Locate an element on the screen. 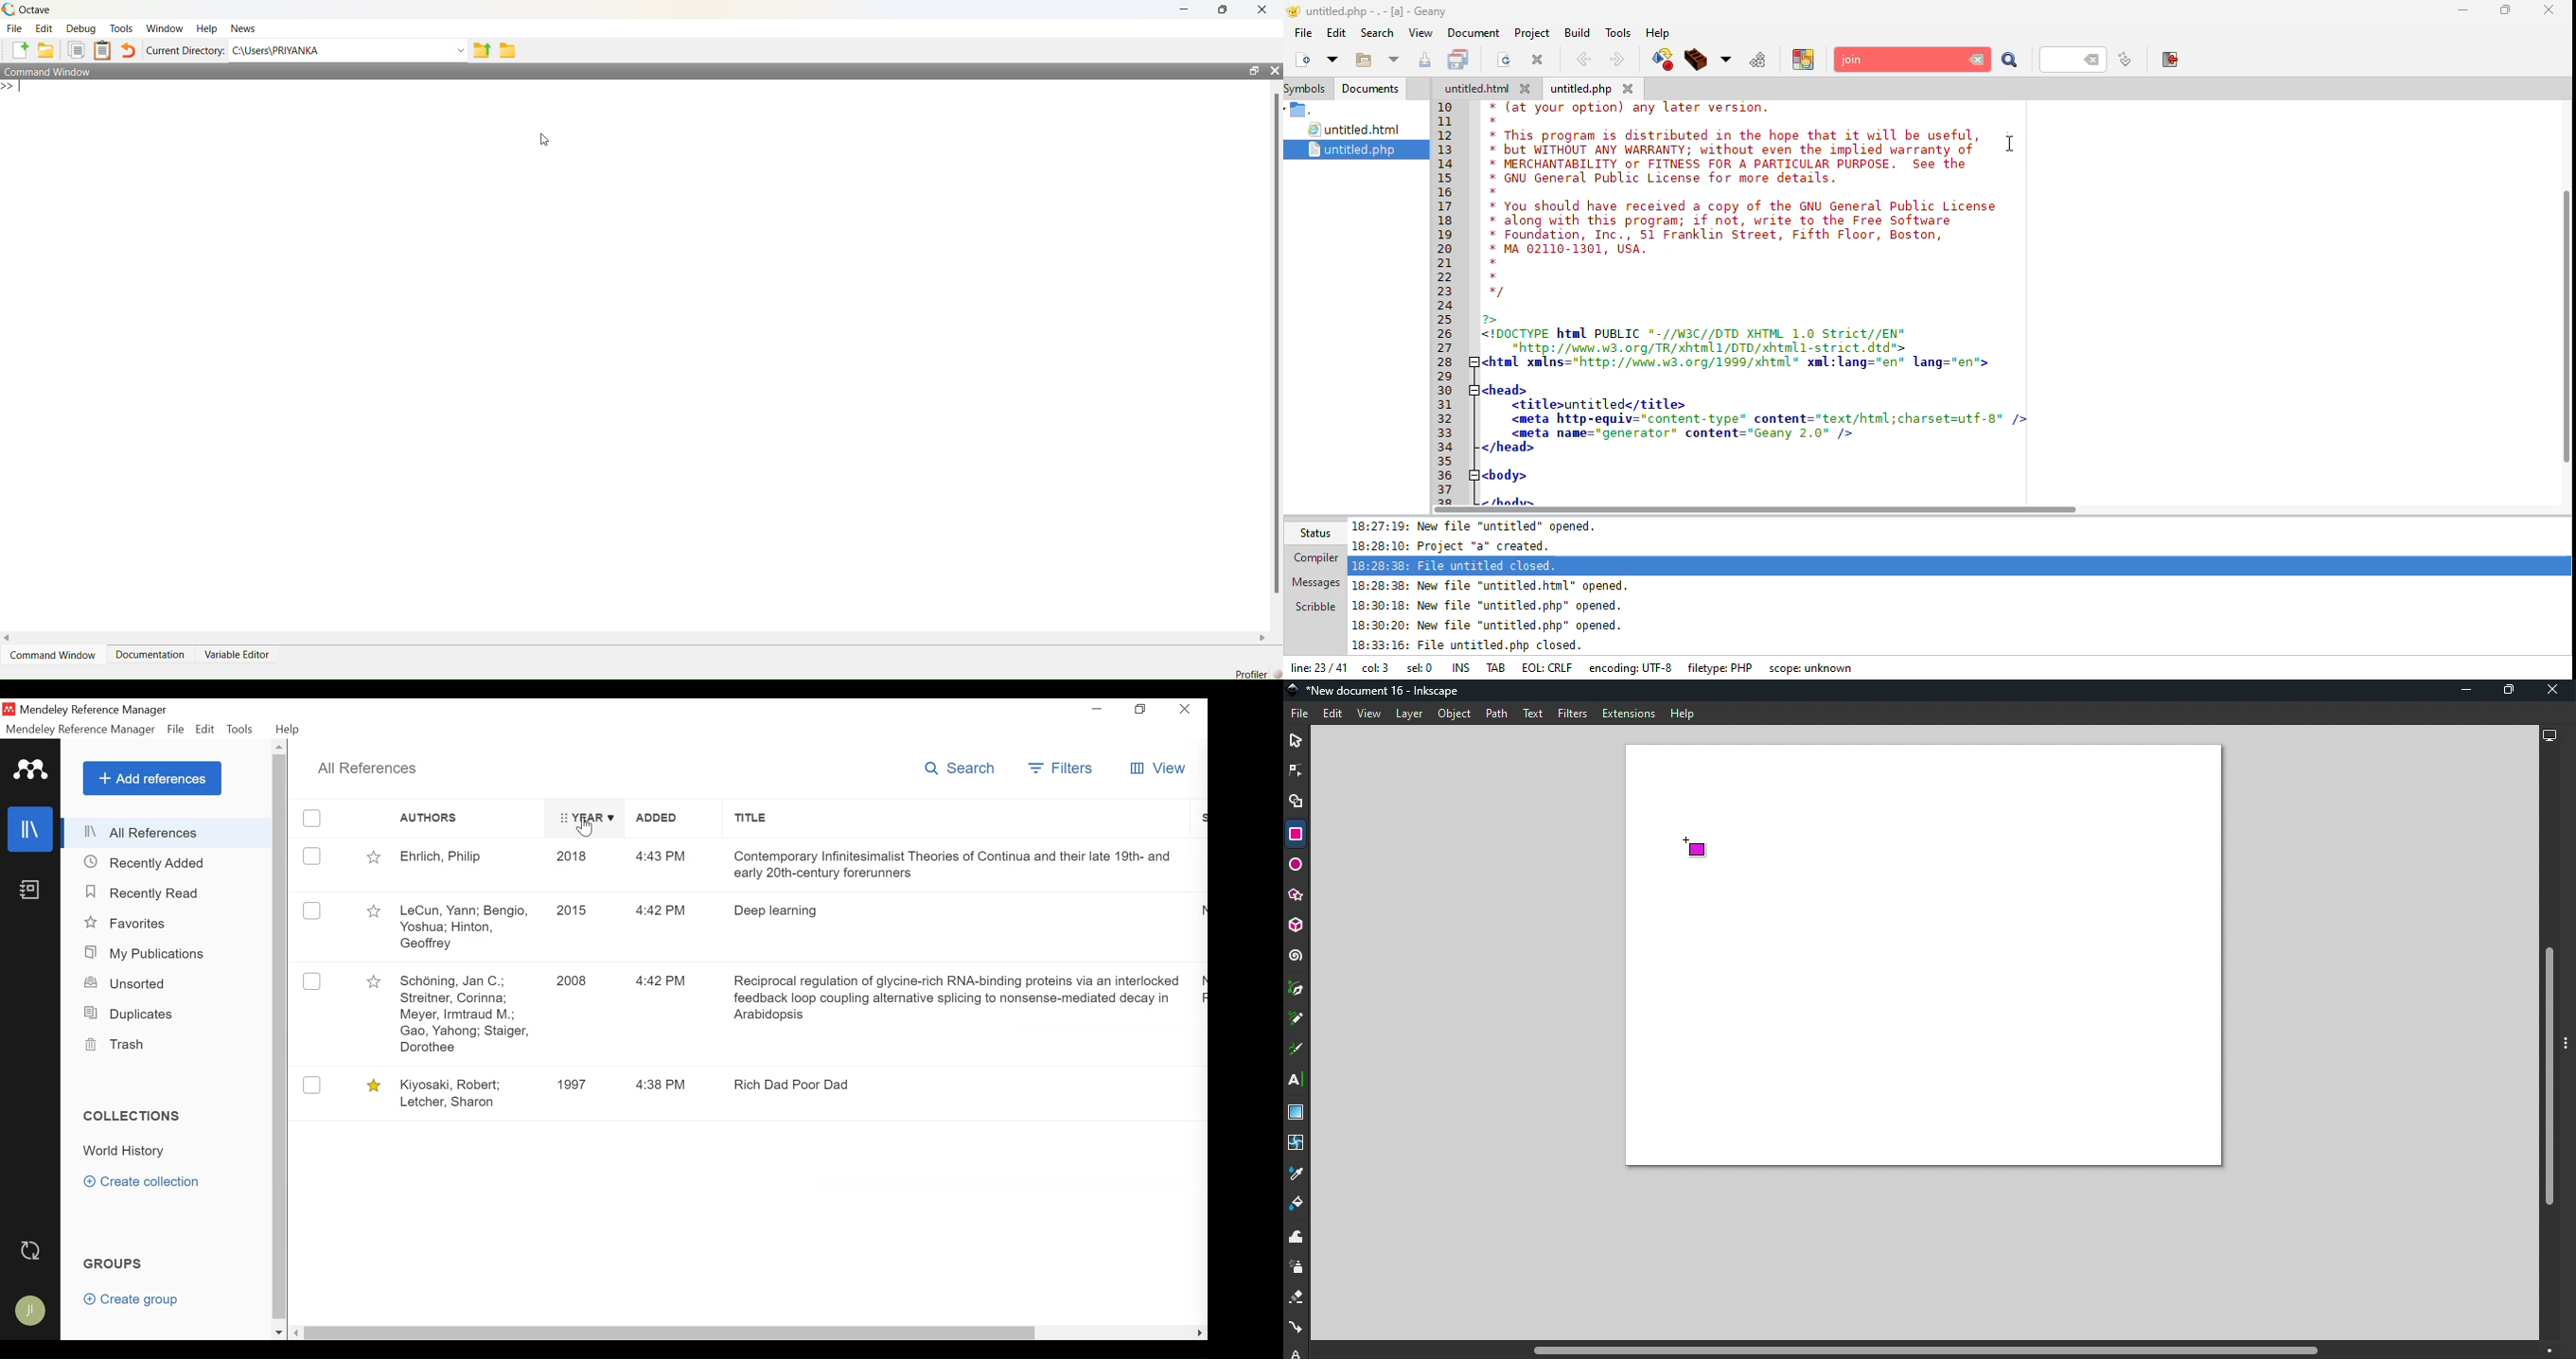 The width and height of the screenshot is (2576, 1372). Display options is located at coordinates (2548, 733).